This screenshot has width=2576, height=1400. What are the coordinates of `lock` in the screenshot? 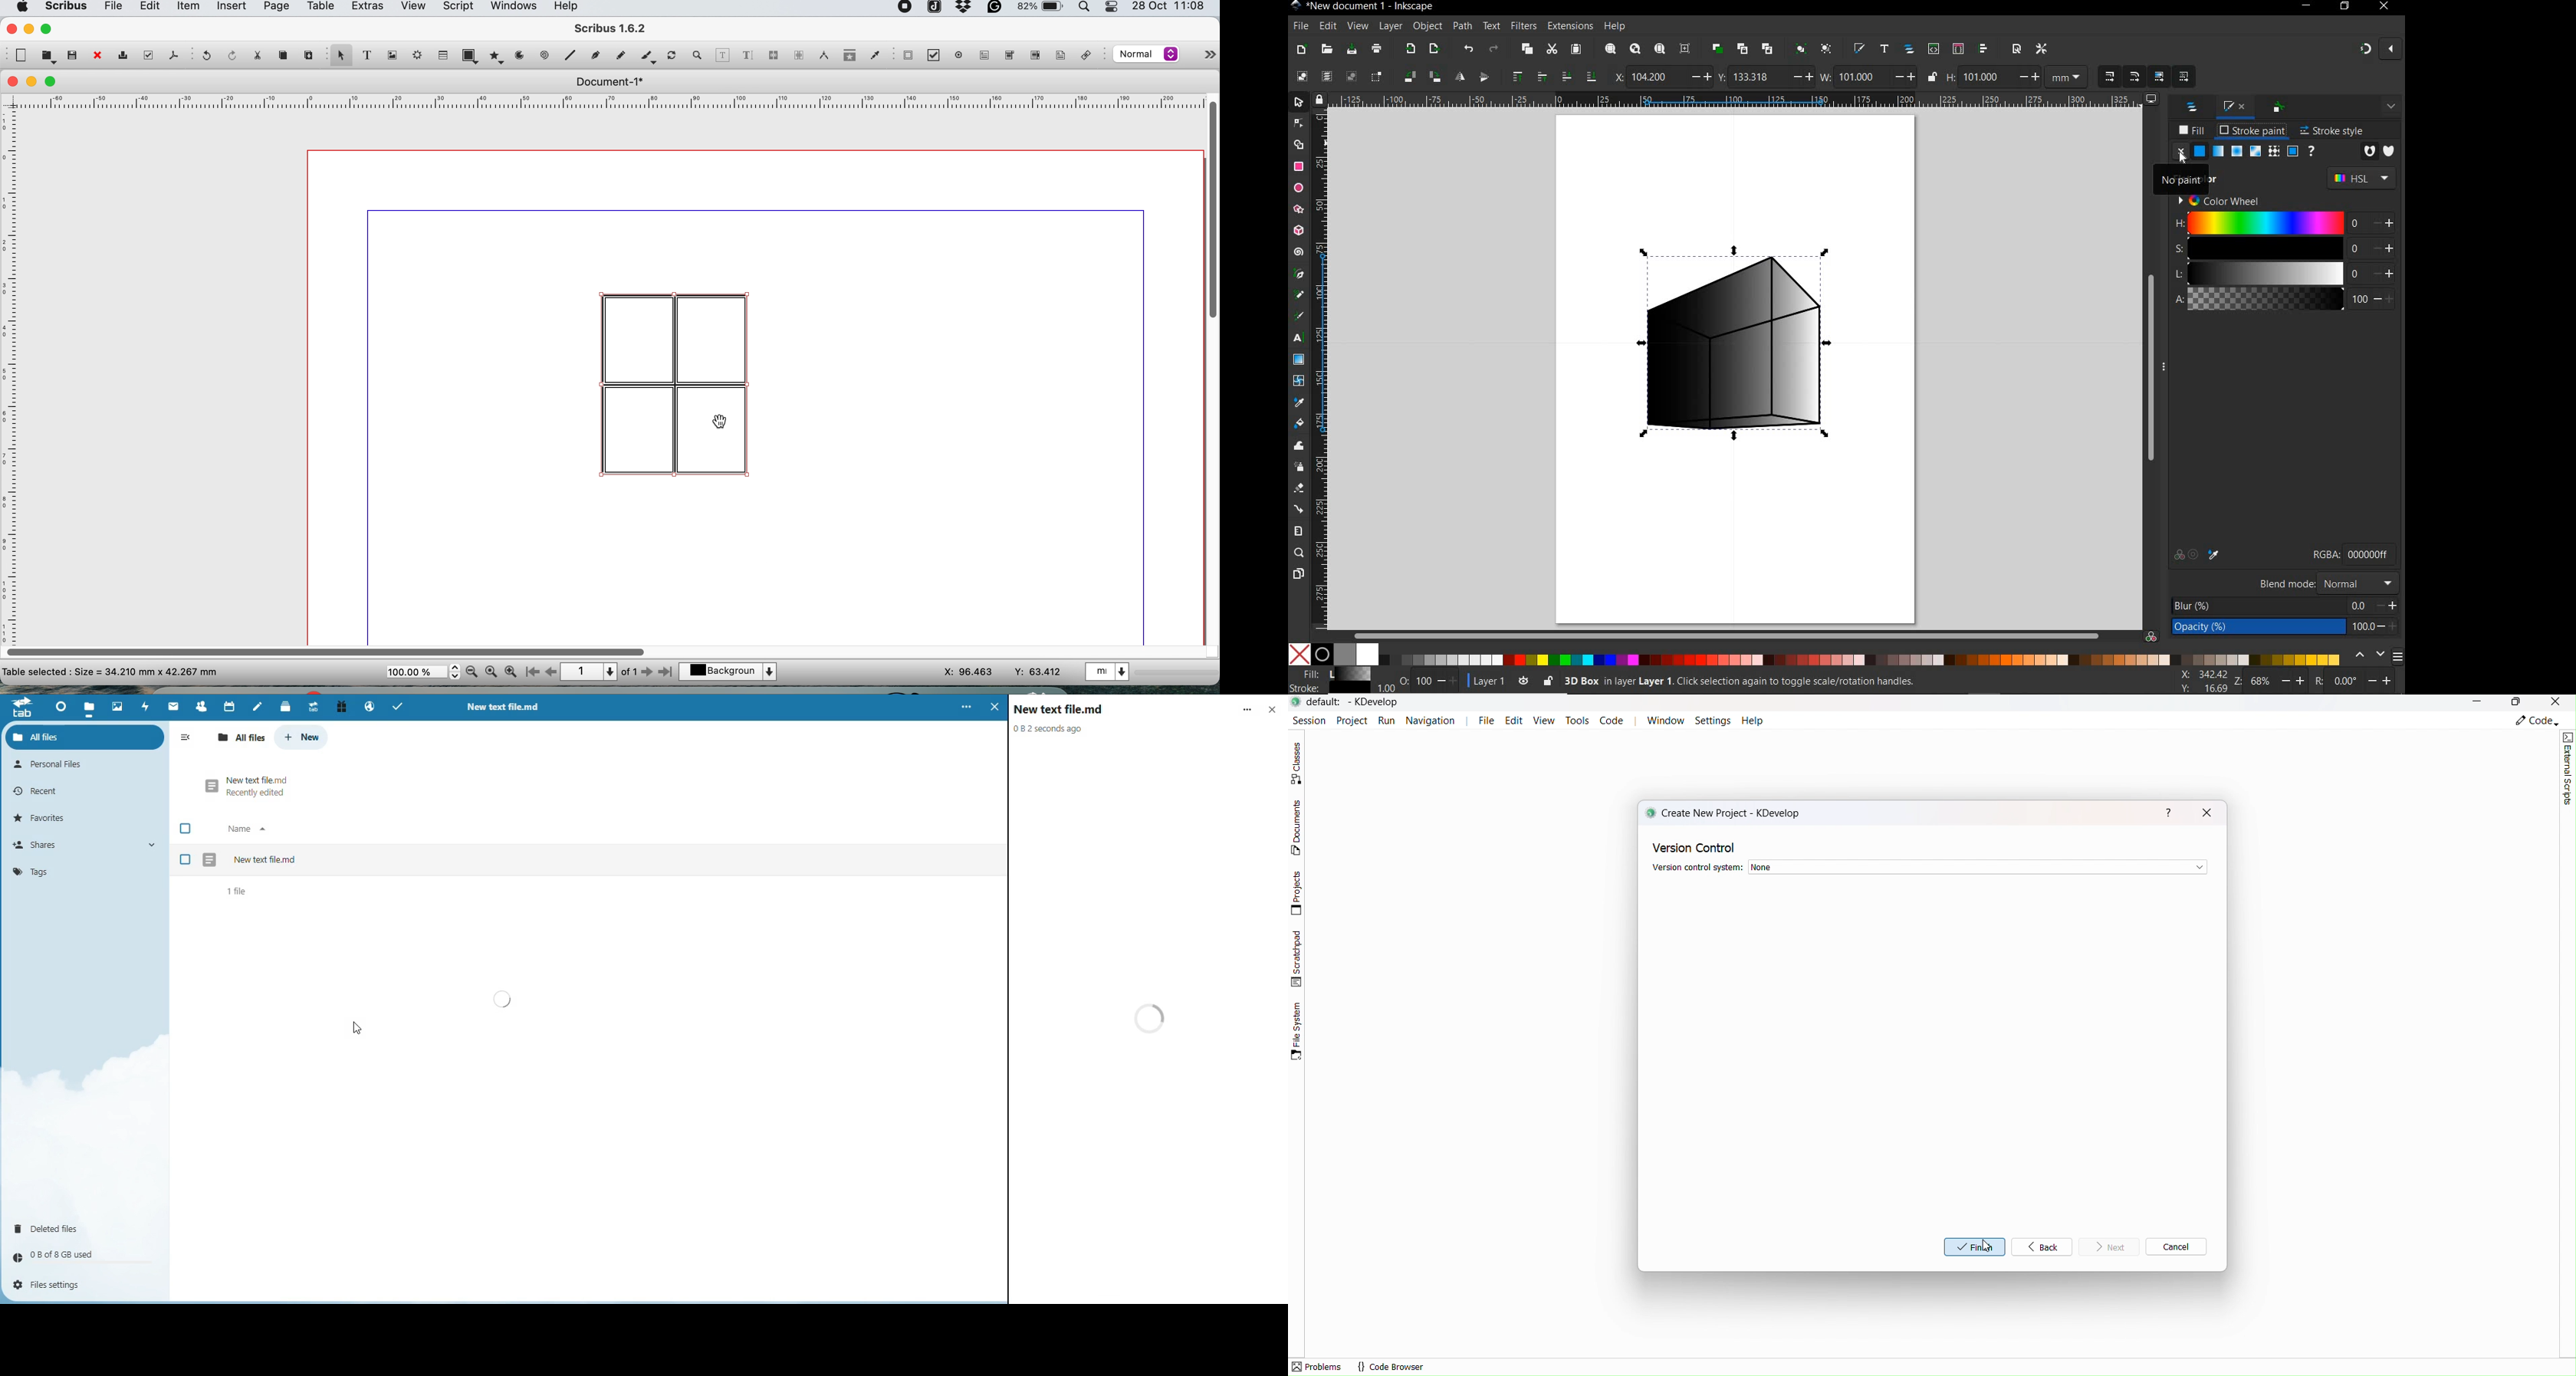 It's located at (1319, 99).